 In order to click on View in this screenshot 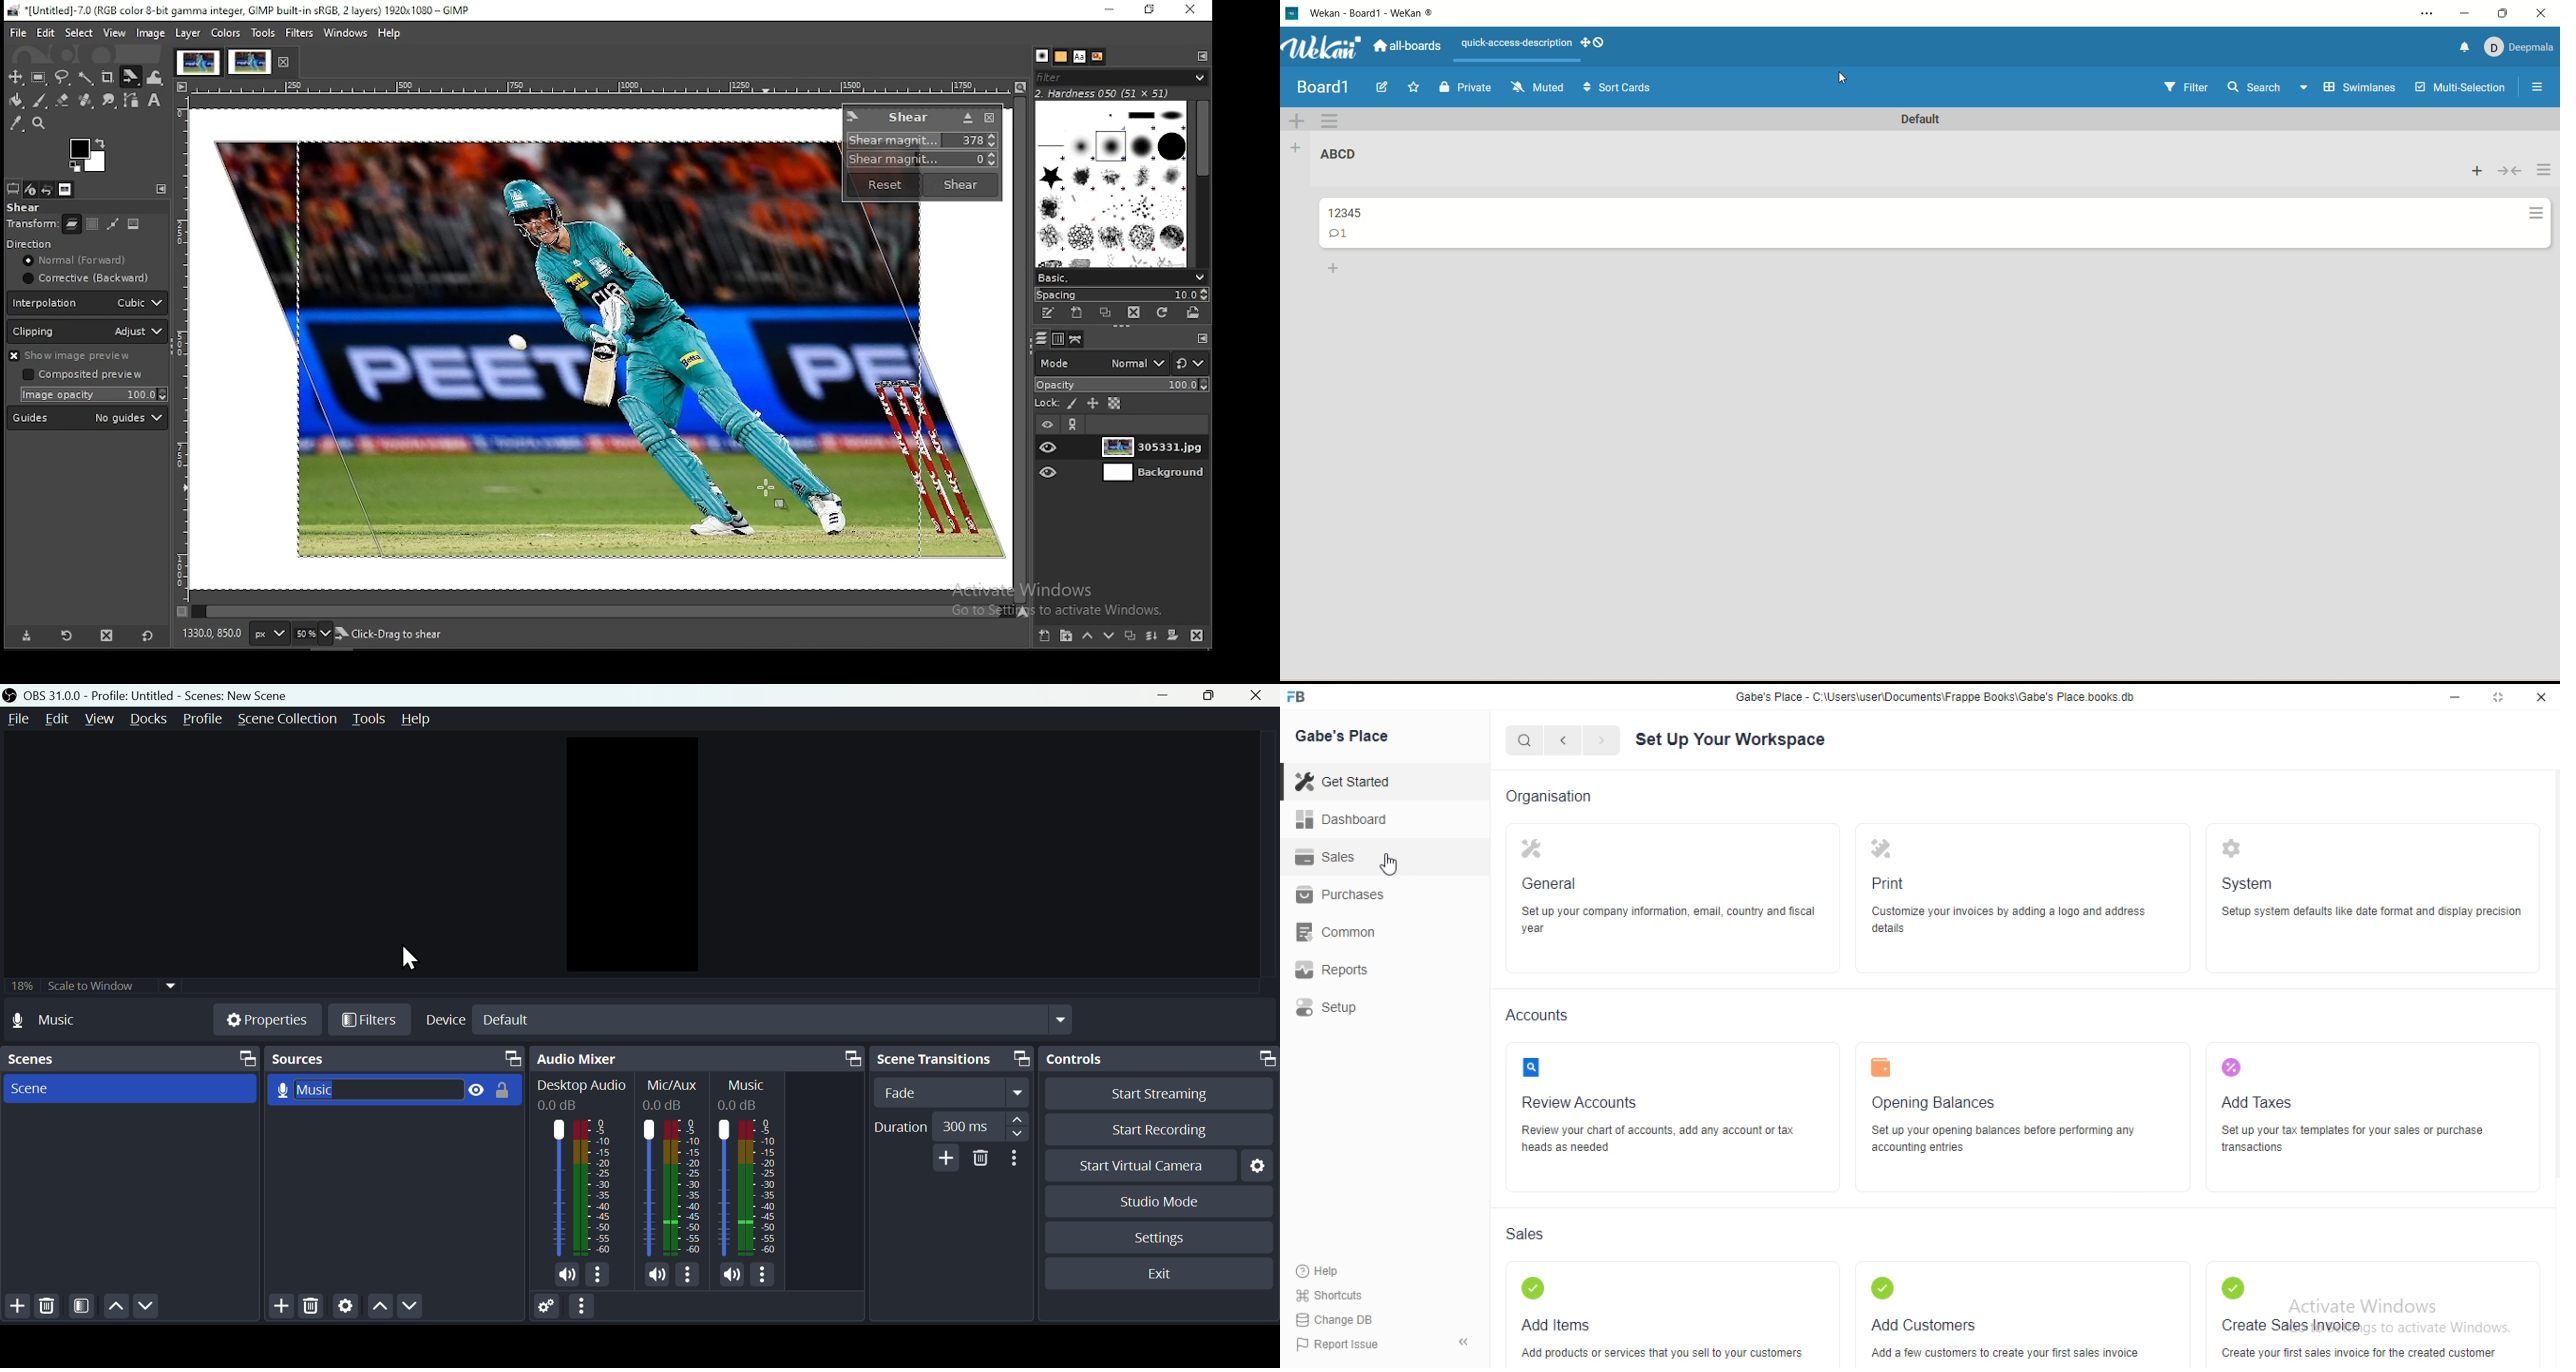, I will do `click(101, 717)`.